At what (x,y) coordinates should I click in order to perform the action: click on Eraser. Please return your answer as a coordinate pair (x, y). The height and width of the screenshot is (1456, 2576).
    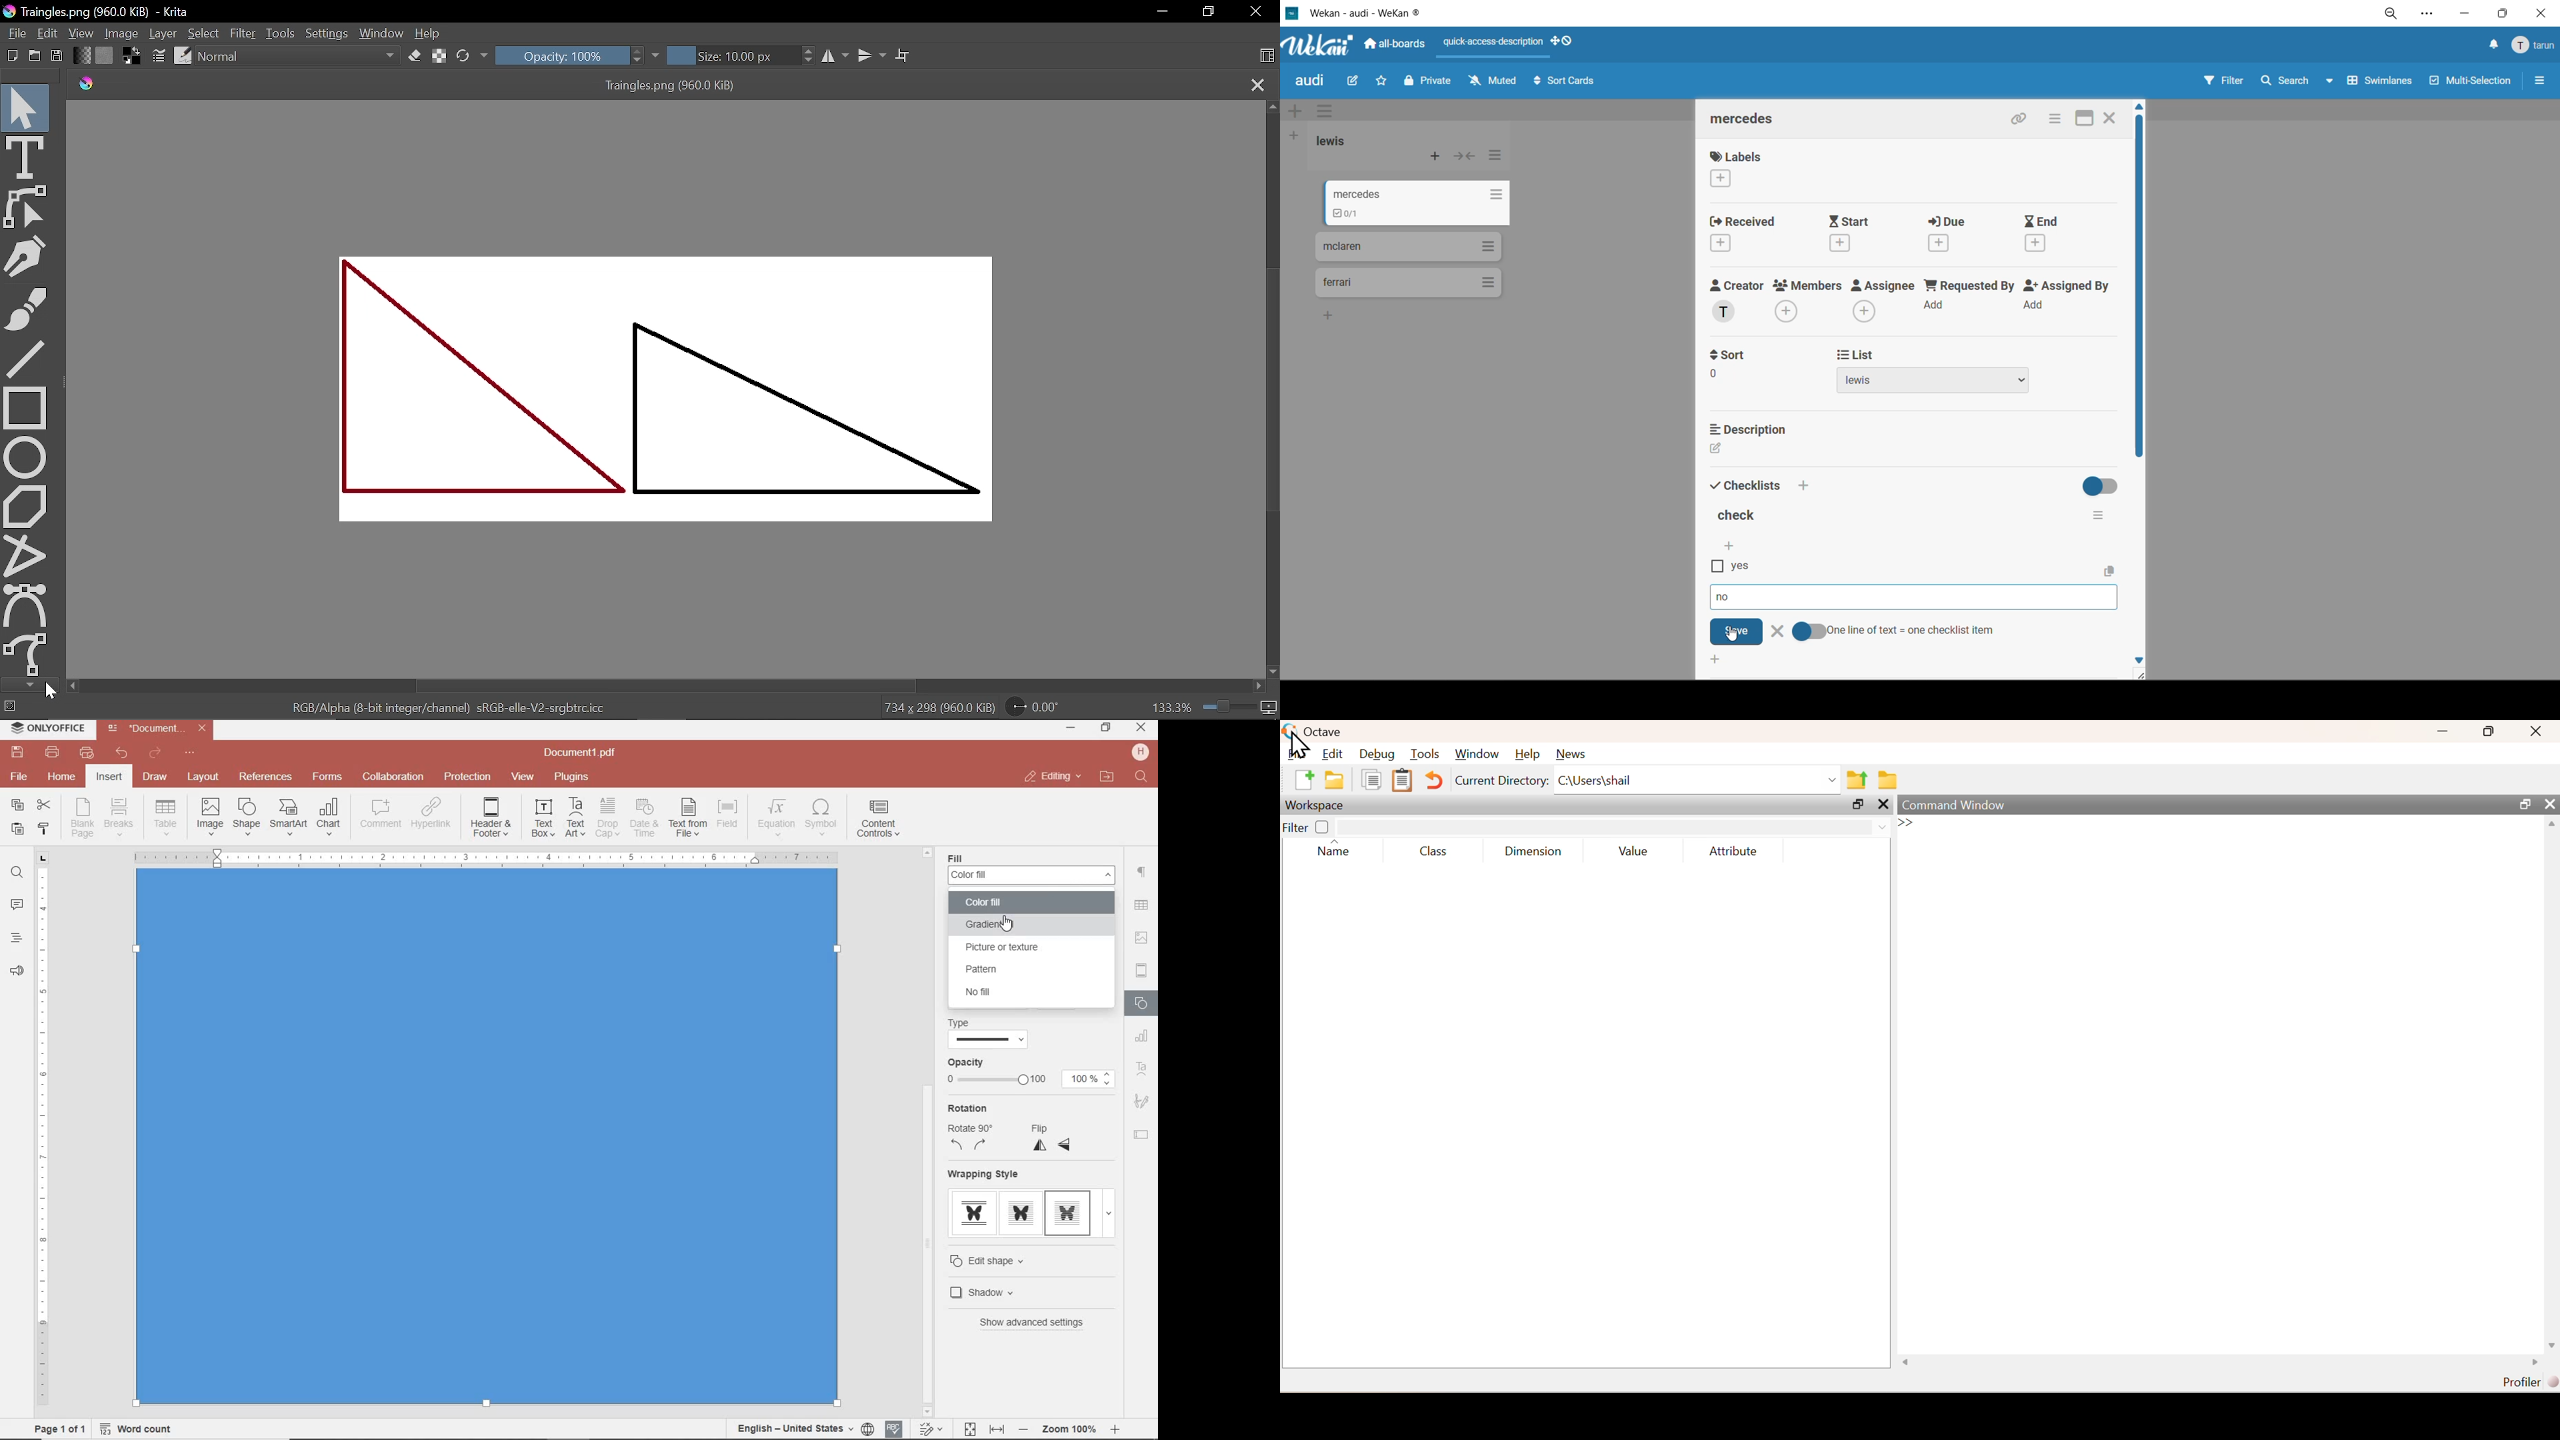
    Looking at the image, I should click on (415, 57).